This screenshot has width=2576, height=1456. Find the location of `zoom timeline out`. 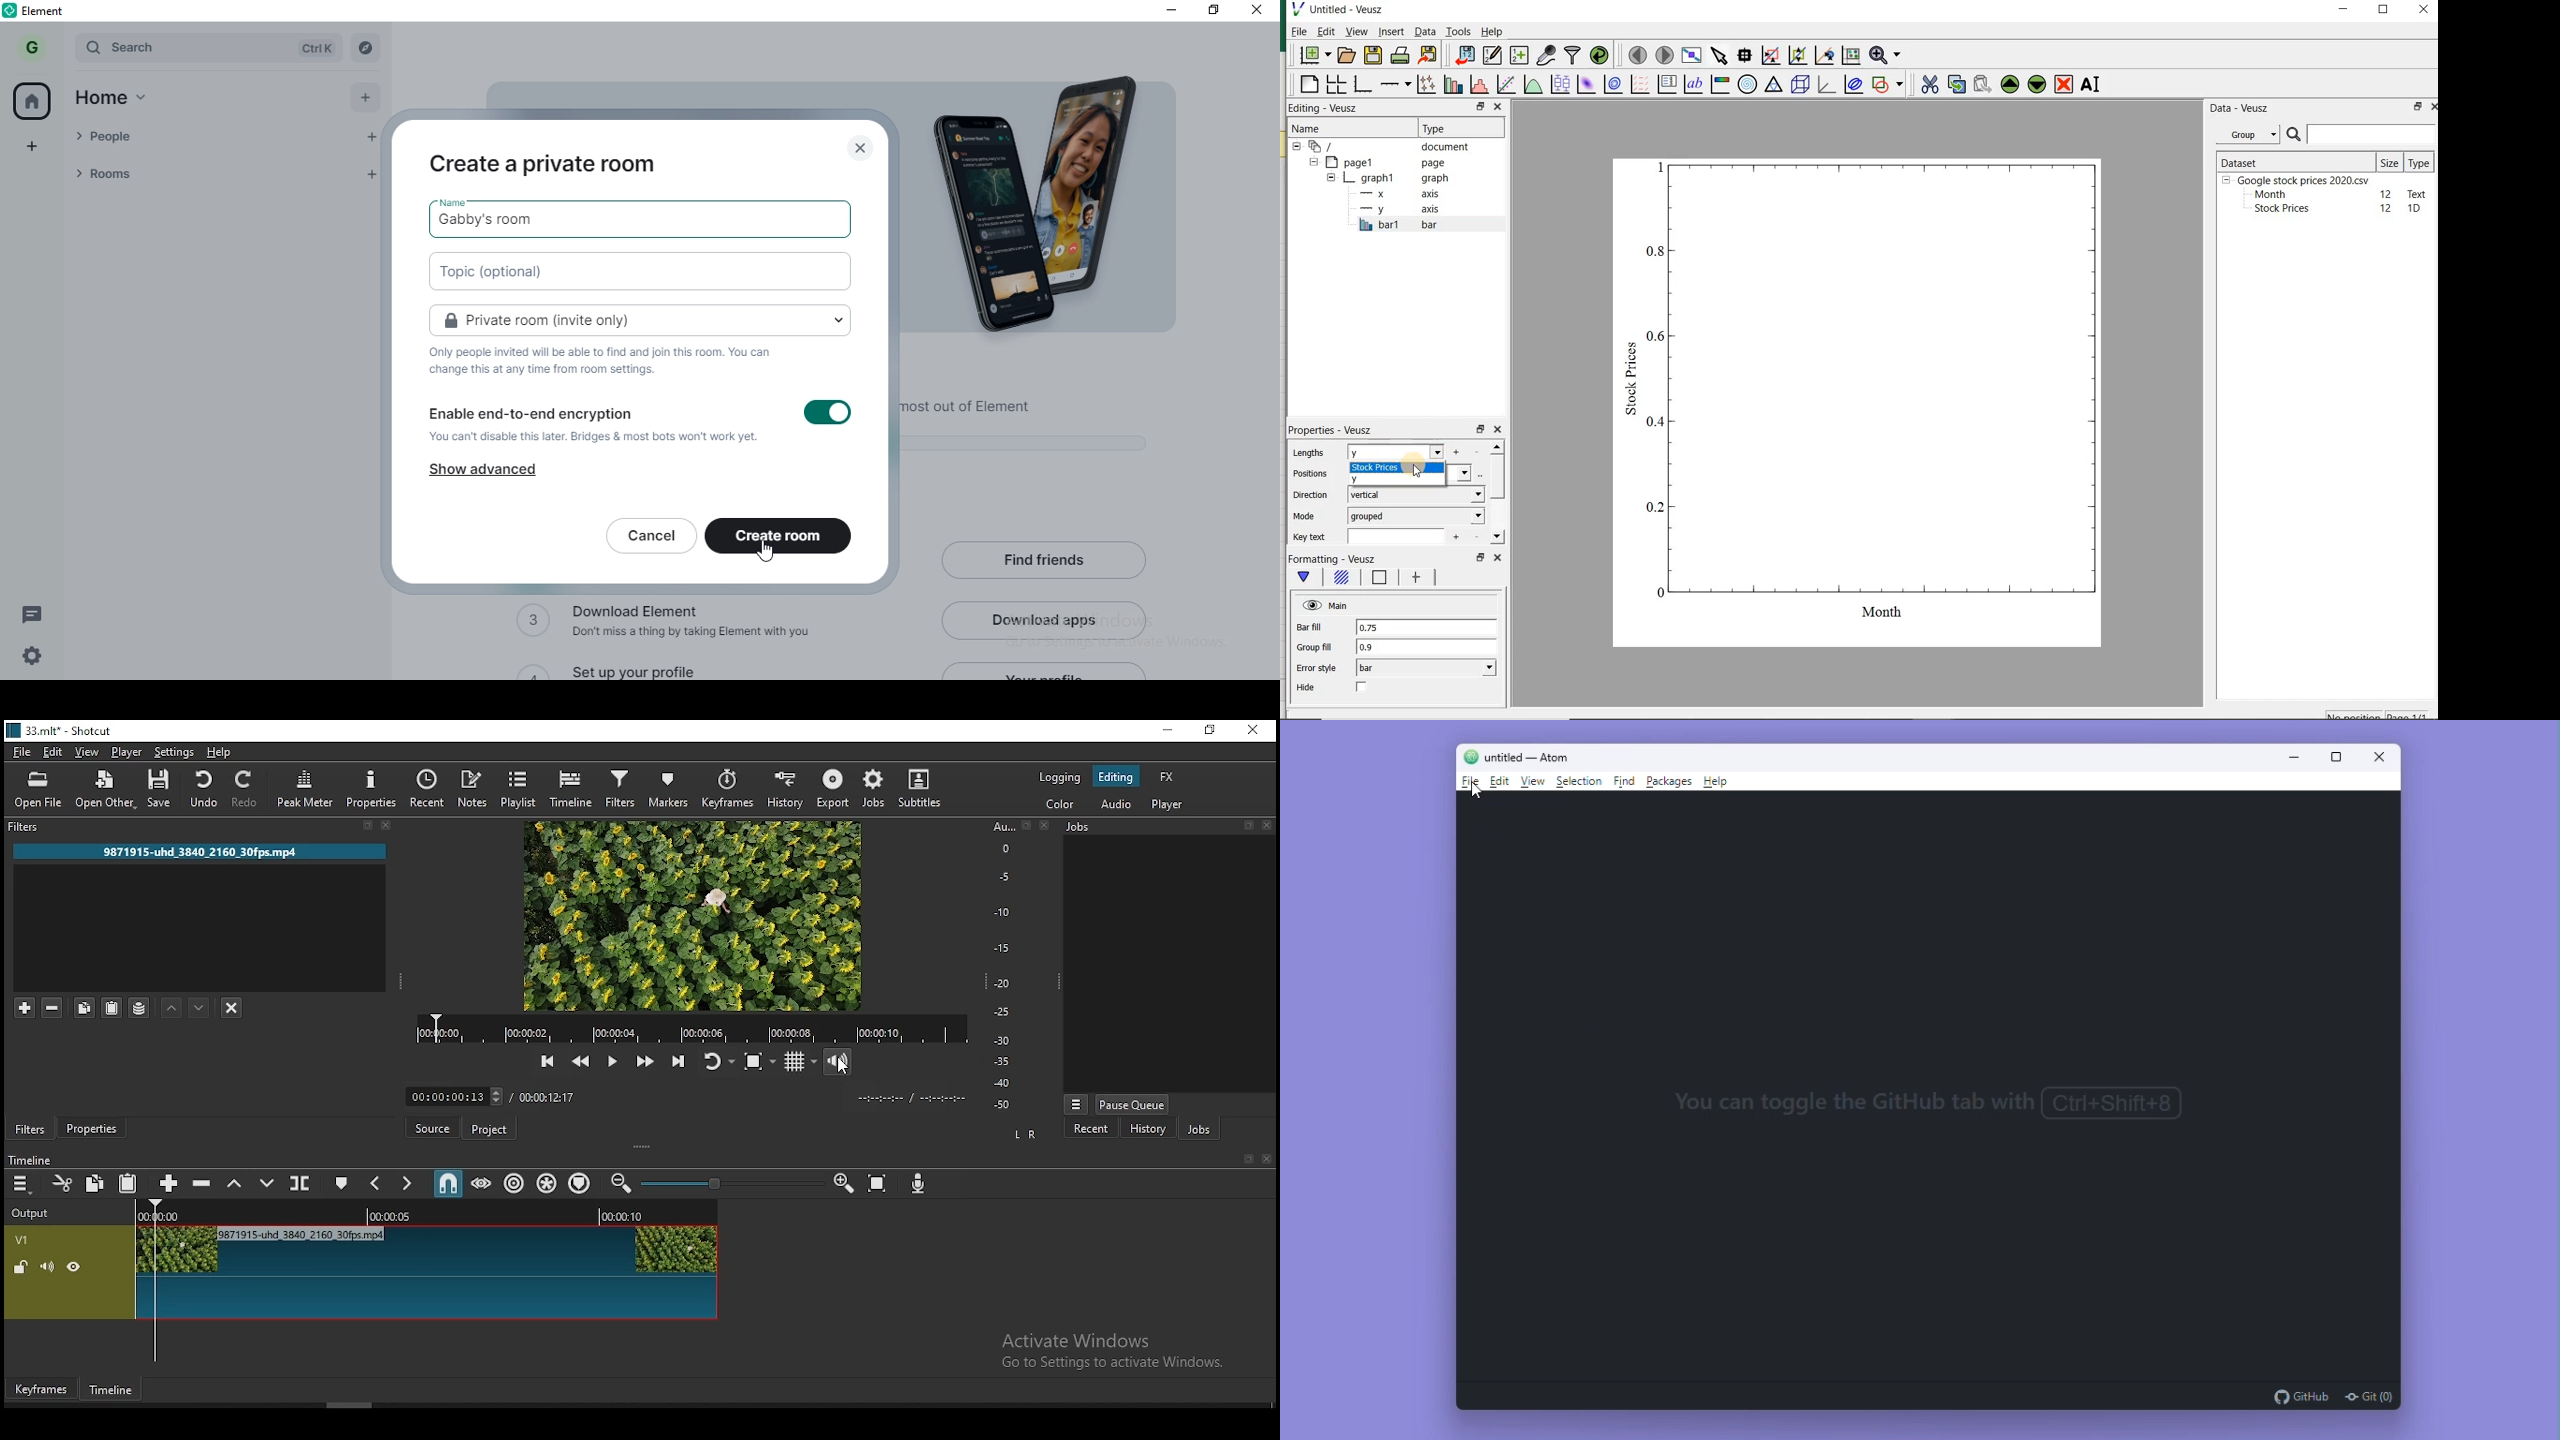

zoom timeline out is located at coordinates (621, 1182).